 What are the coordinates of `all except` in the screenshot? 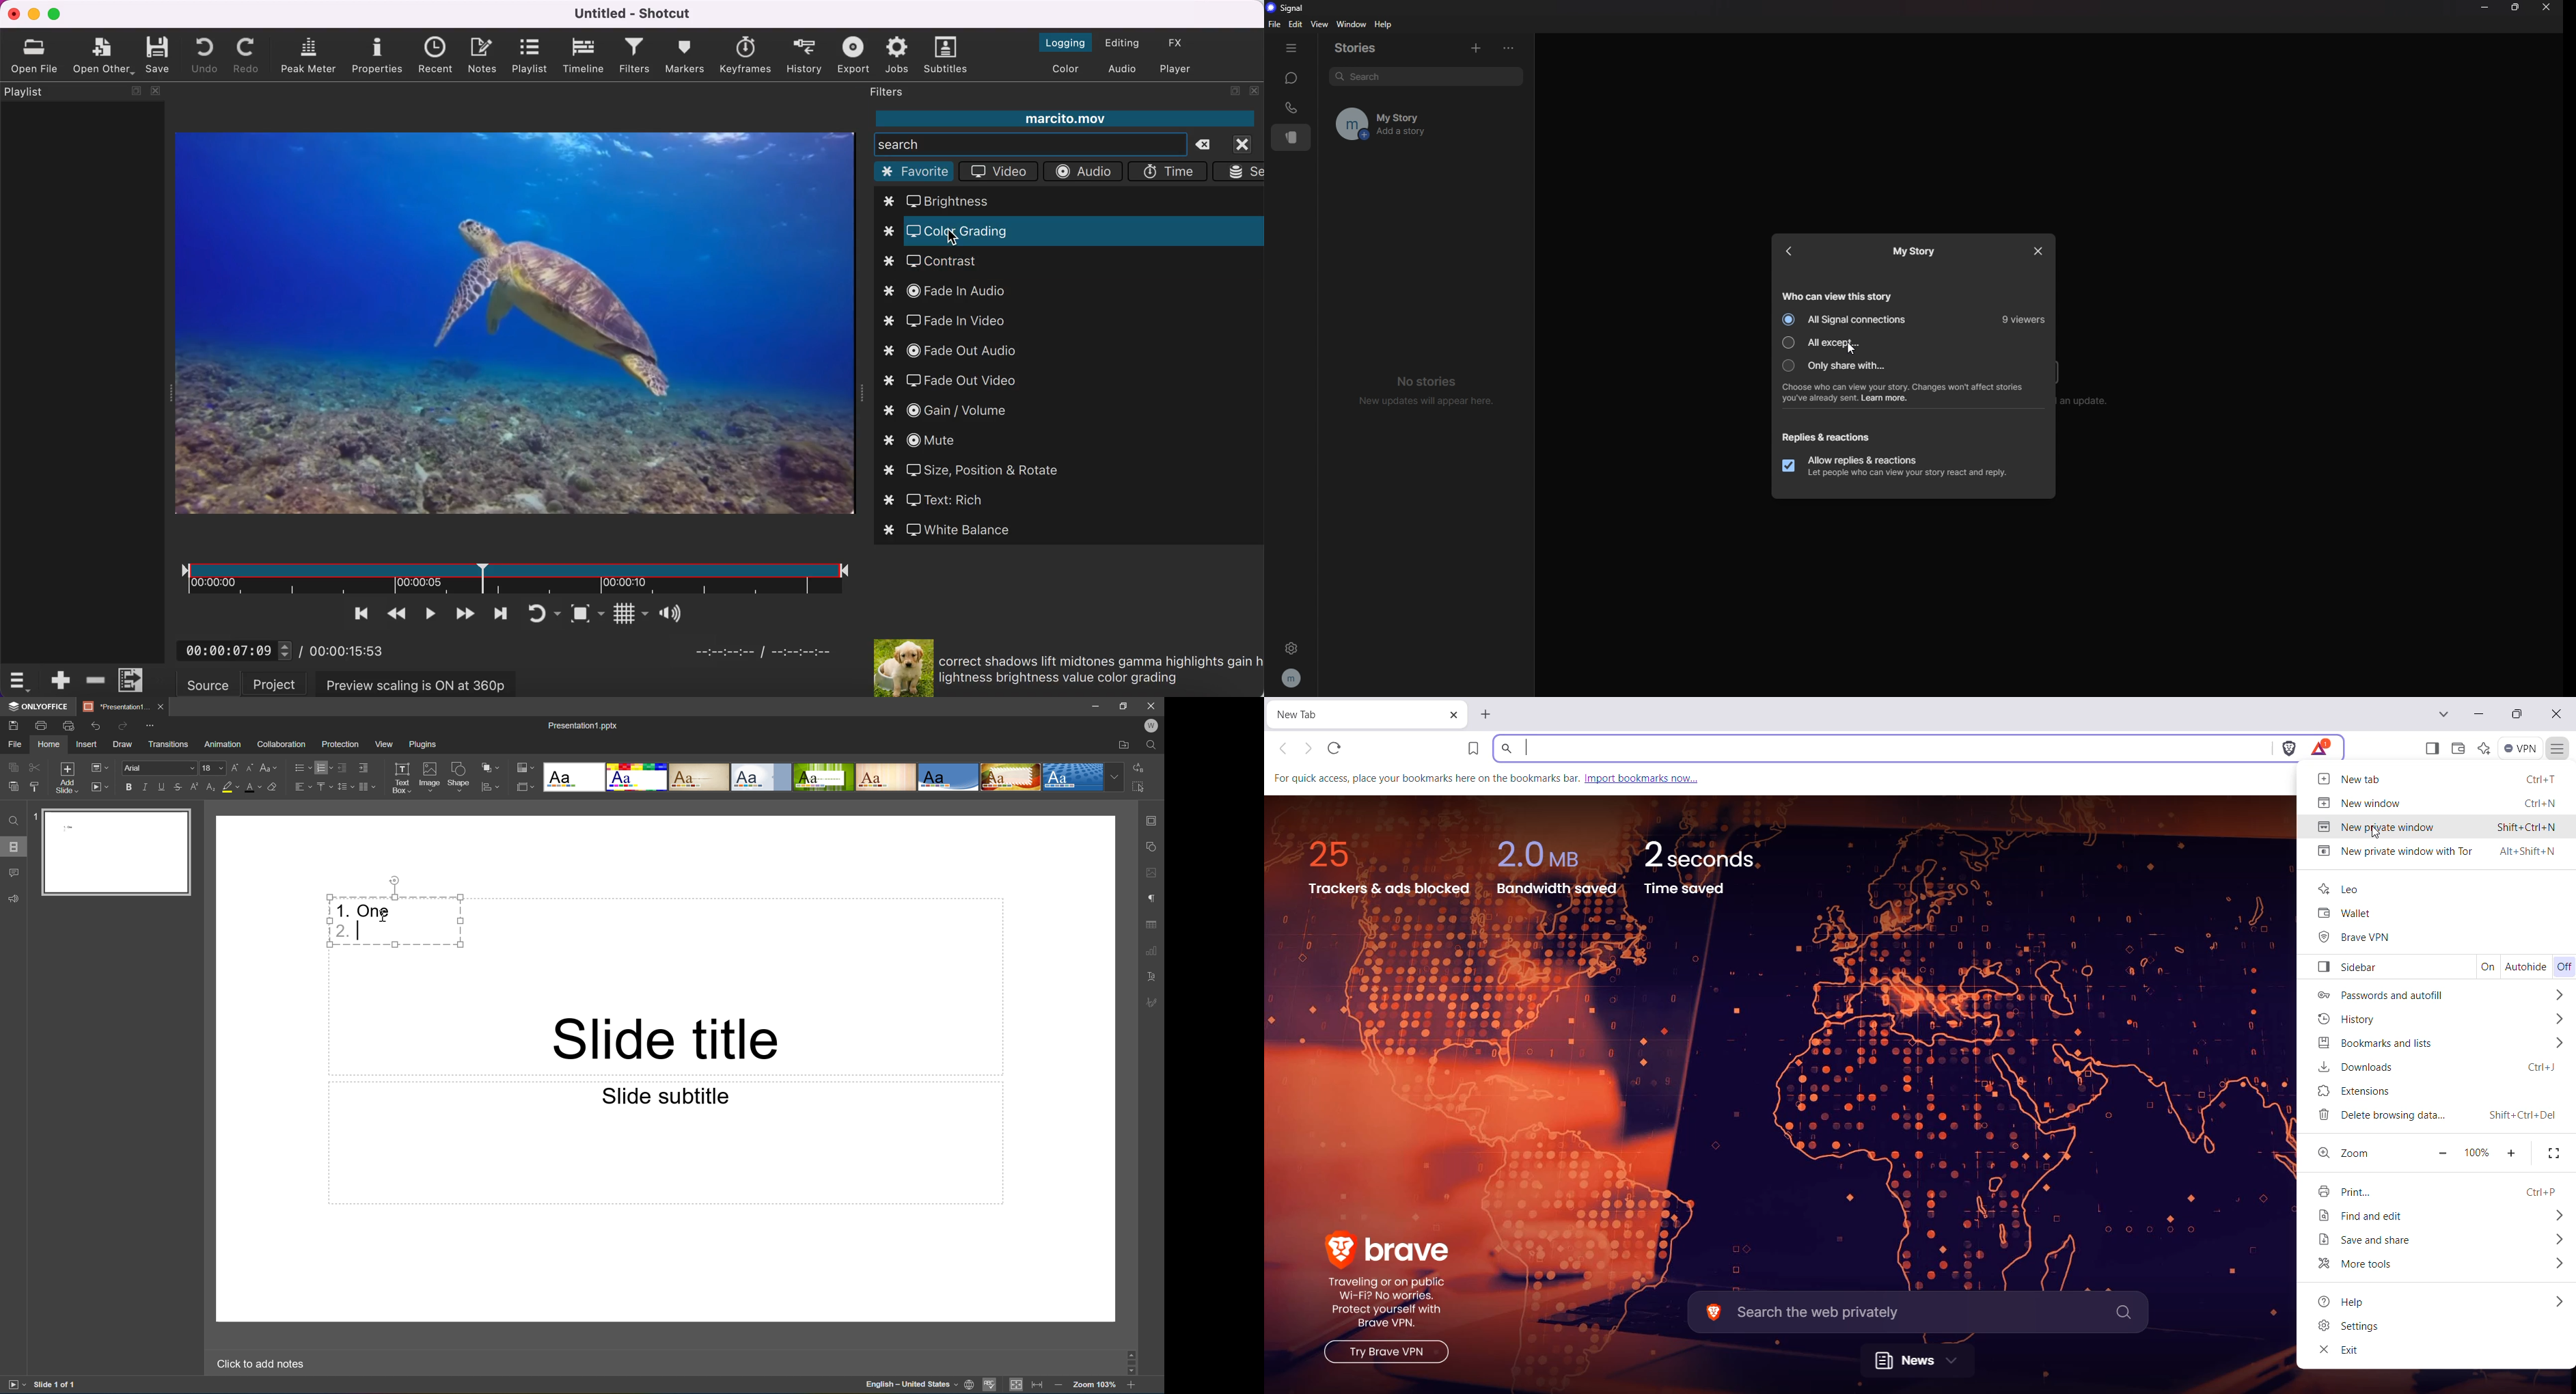 It's located at (1843, 342).